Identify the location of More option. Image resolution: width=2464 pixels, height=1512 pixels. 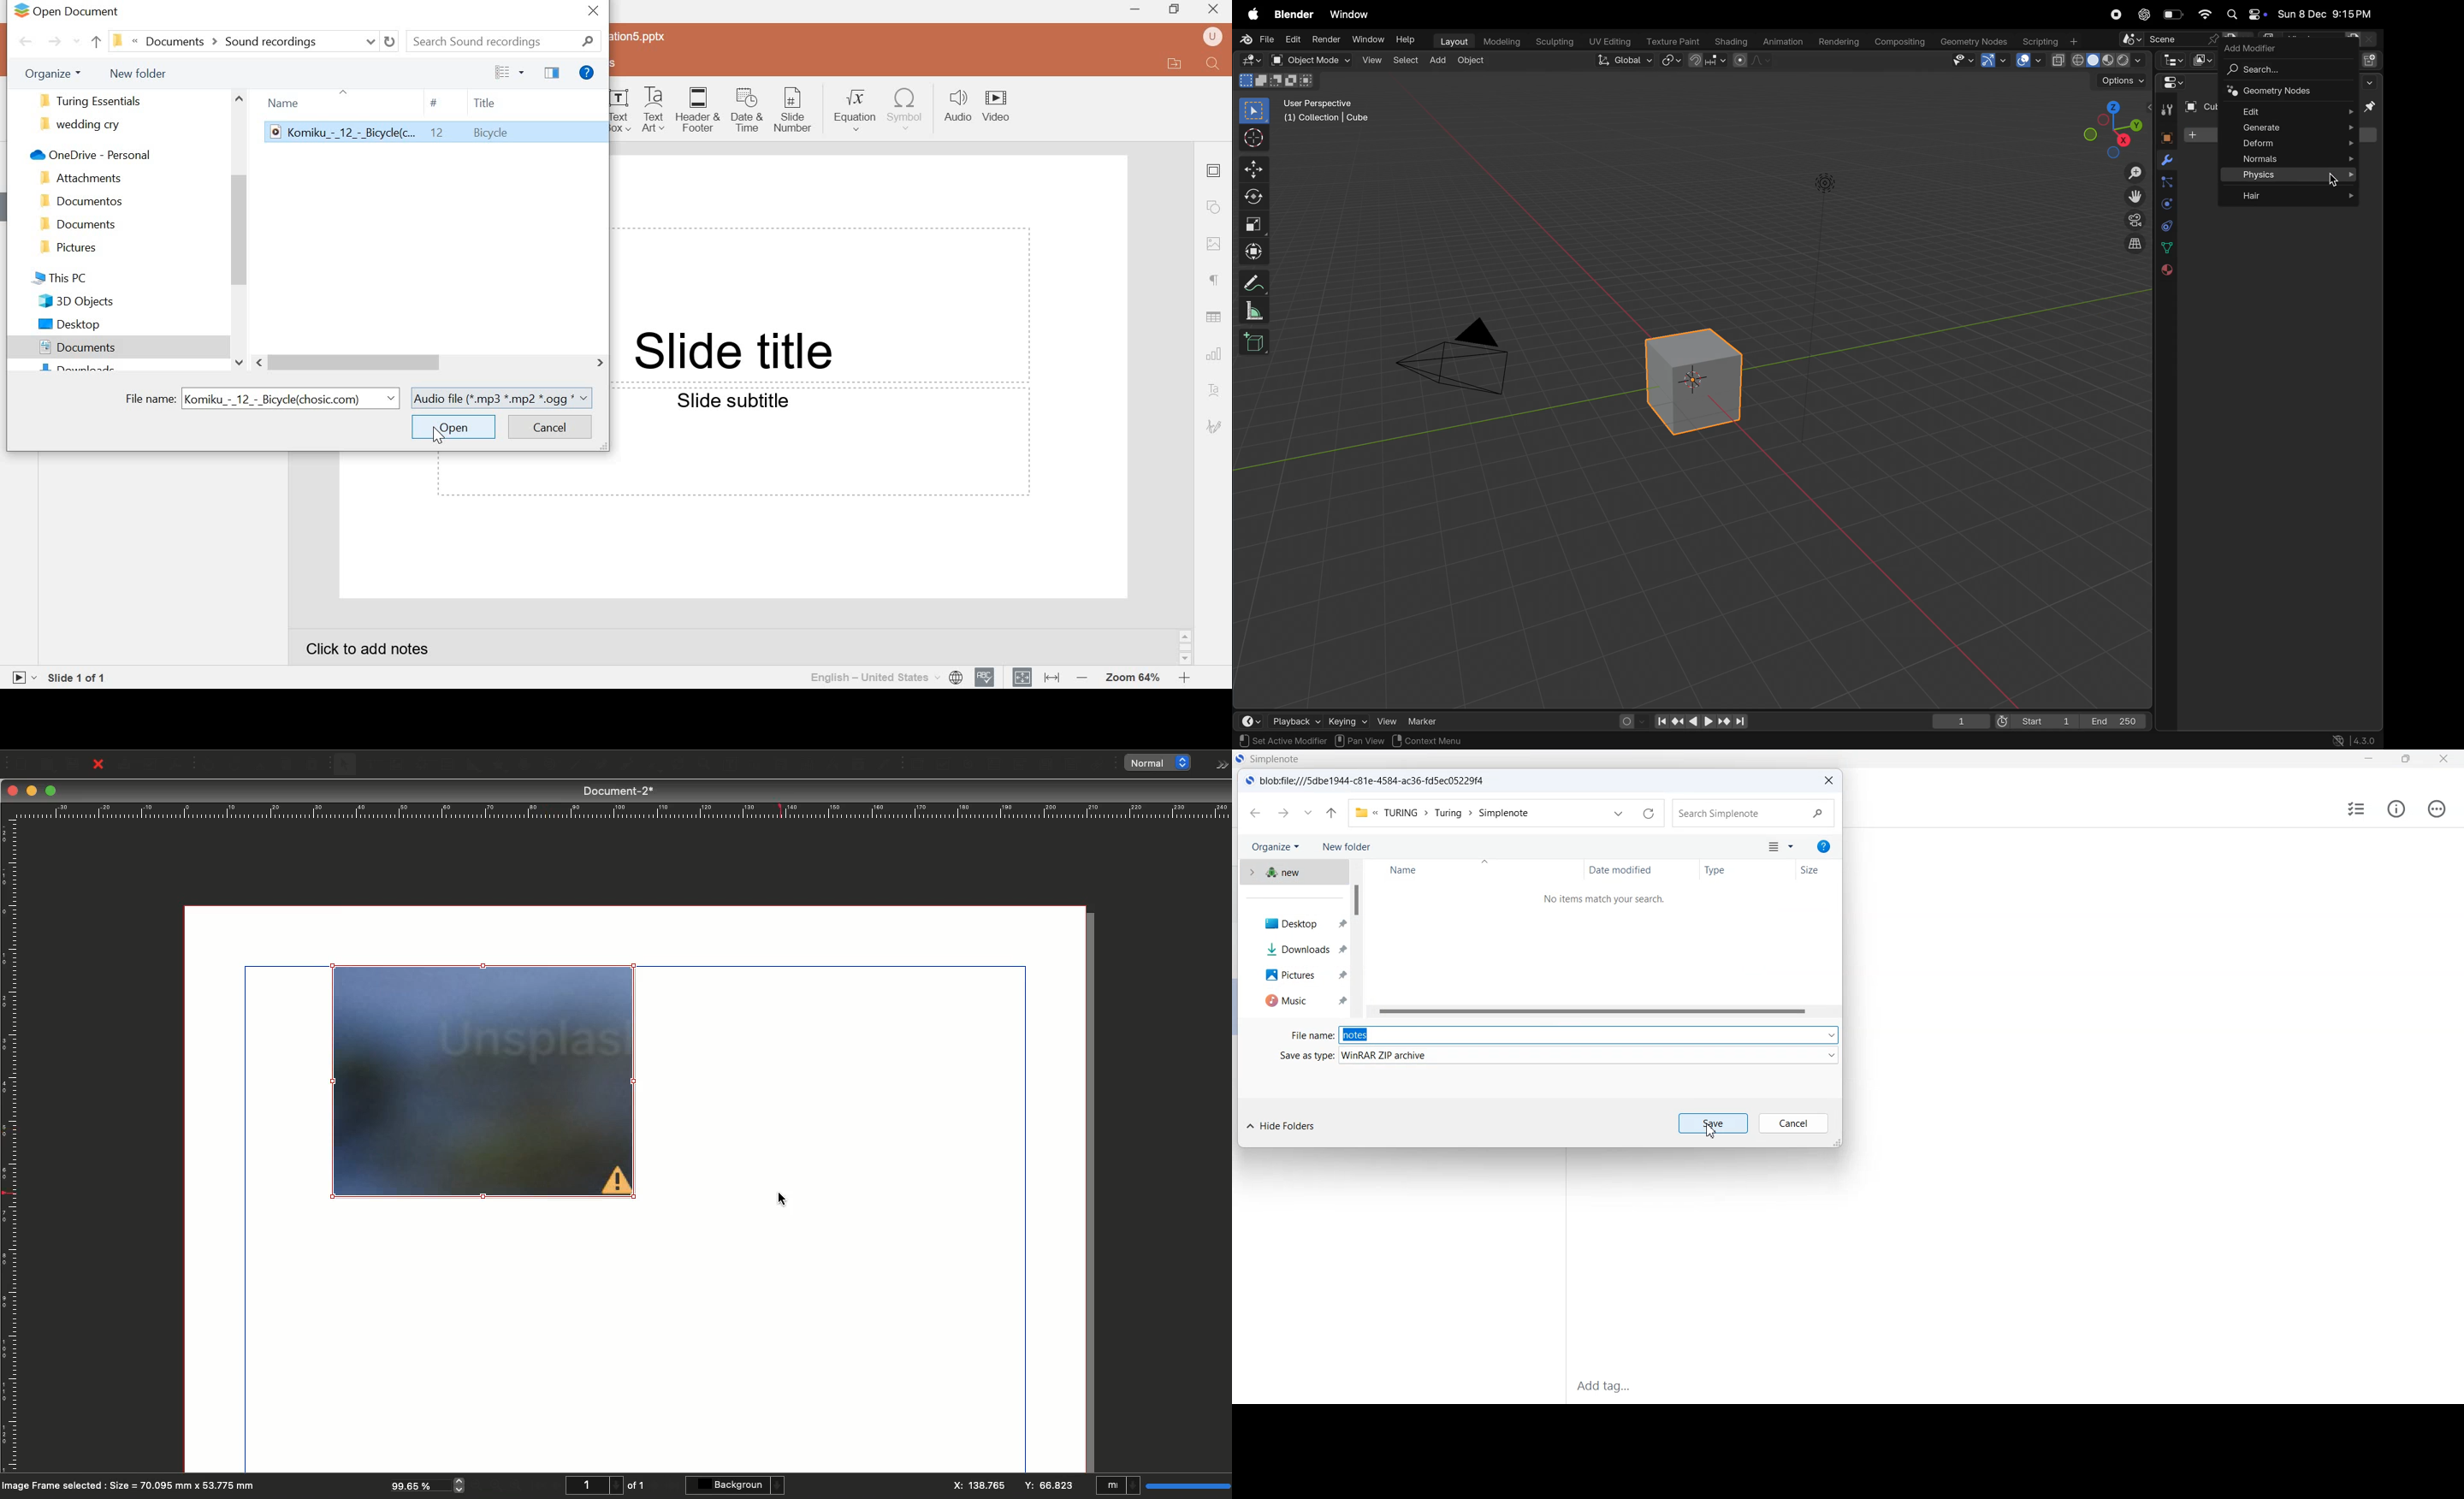
(1792, 847).